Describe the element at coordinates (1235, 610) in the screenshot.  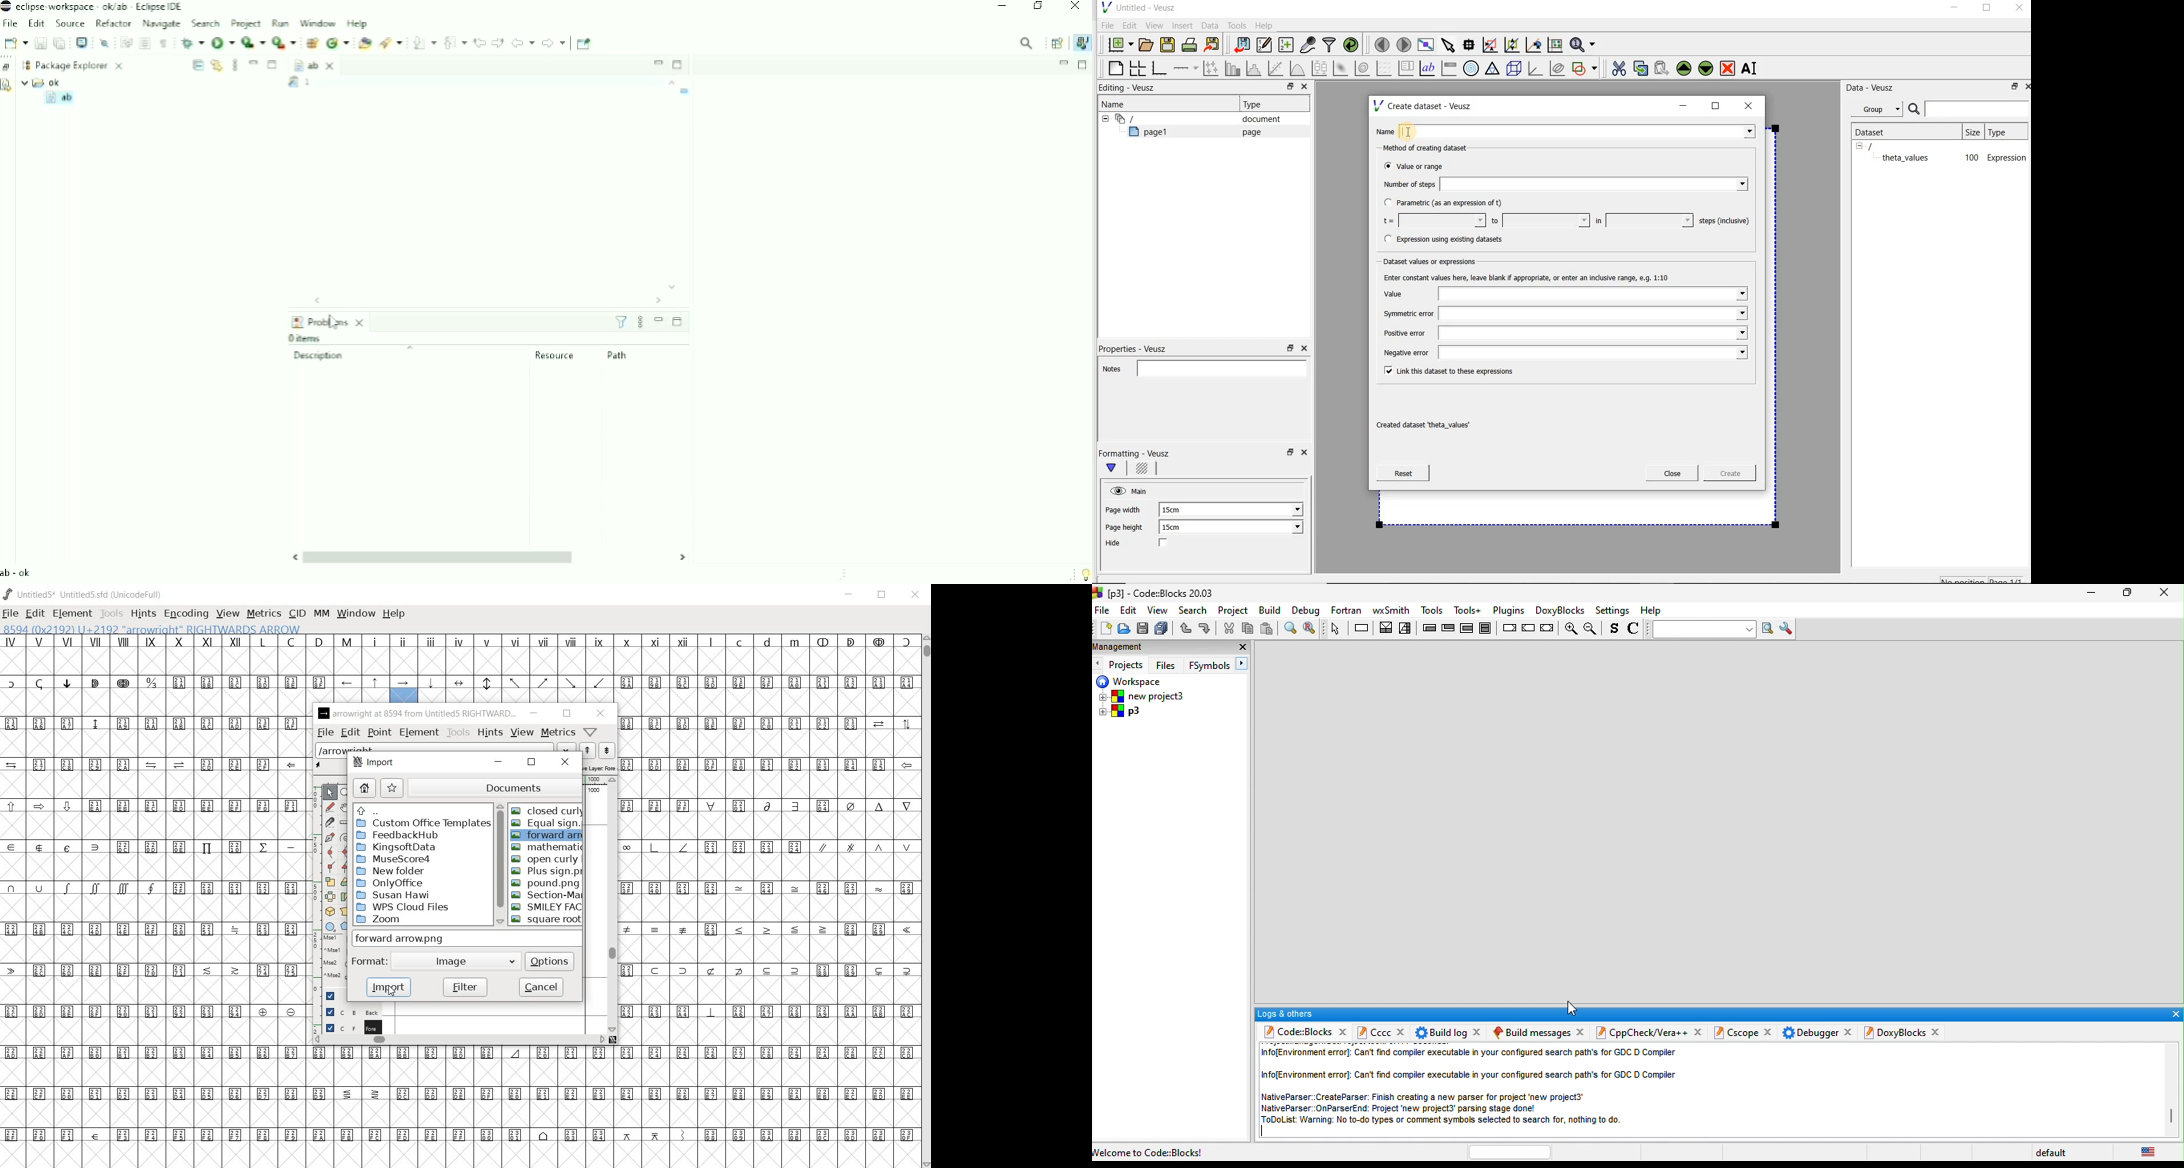
I see `project` at that location.